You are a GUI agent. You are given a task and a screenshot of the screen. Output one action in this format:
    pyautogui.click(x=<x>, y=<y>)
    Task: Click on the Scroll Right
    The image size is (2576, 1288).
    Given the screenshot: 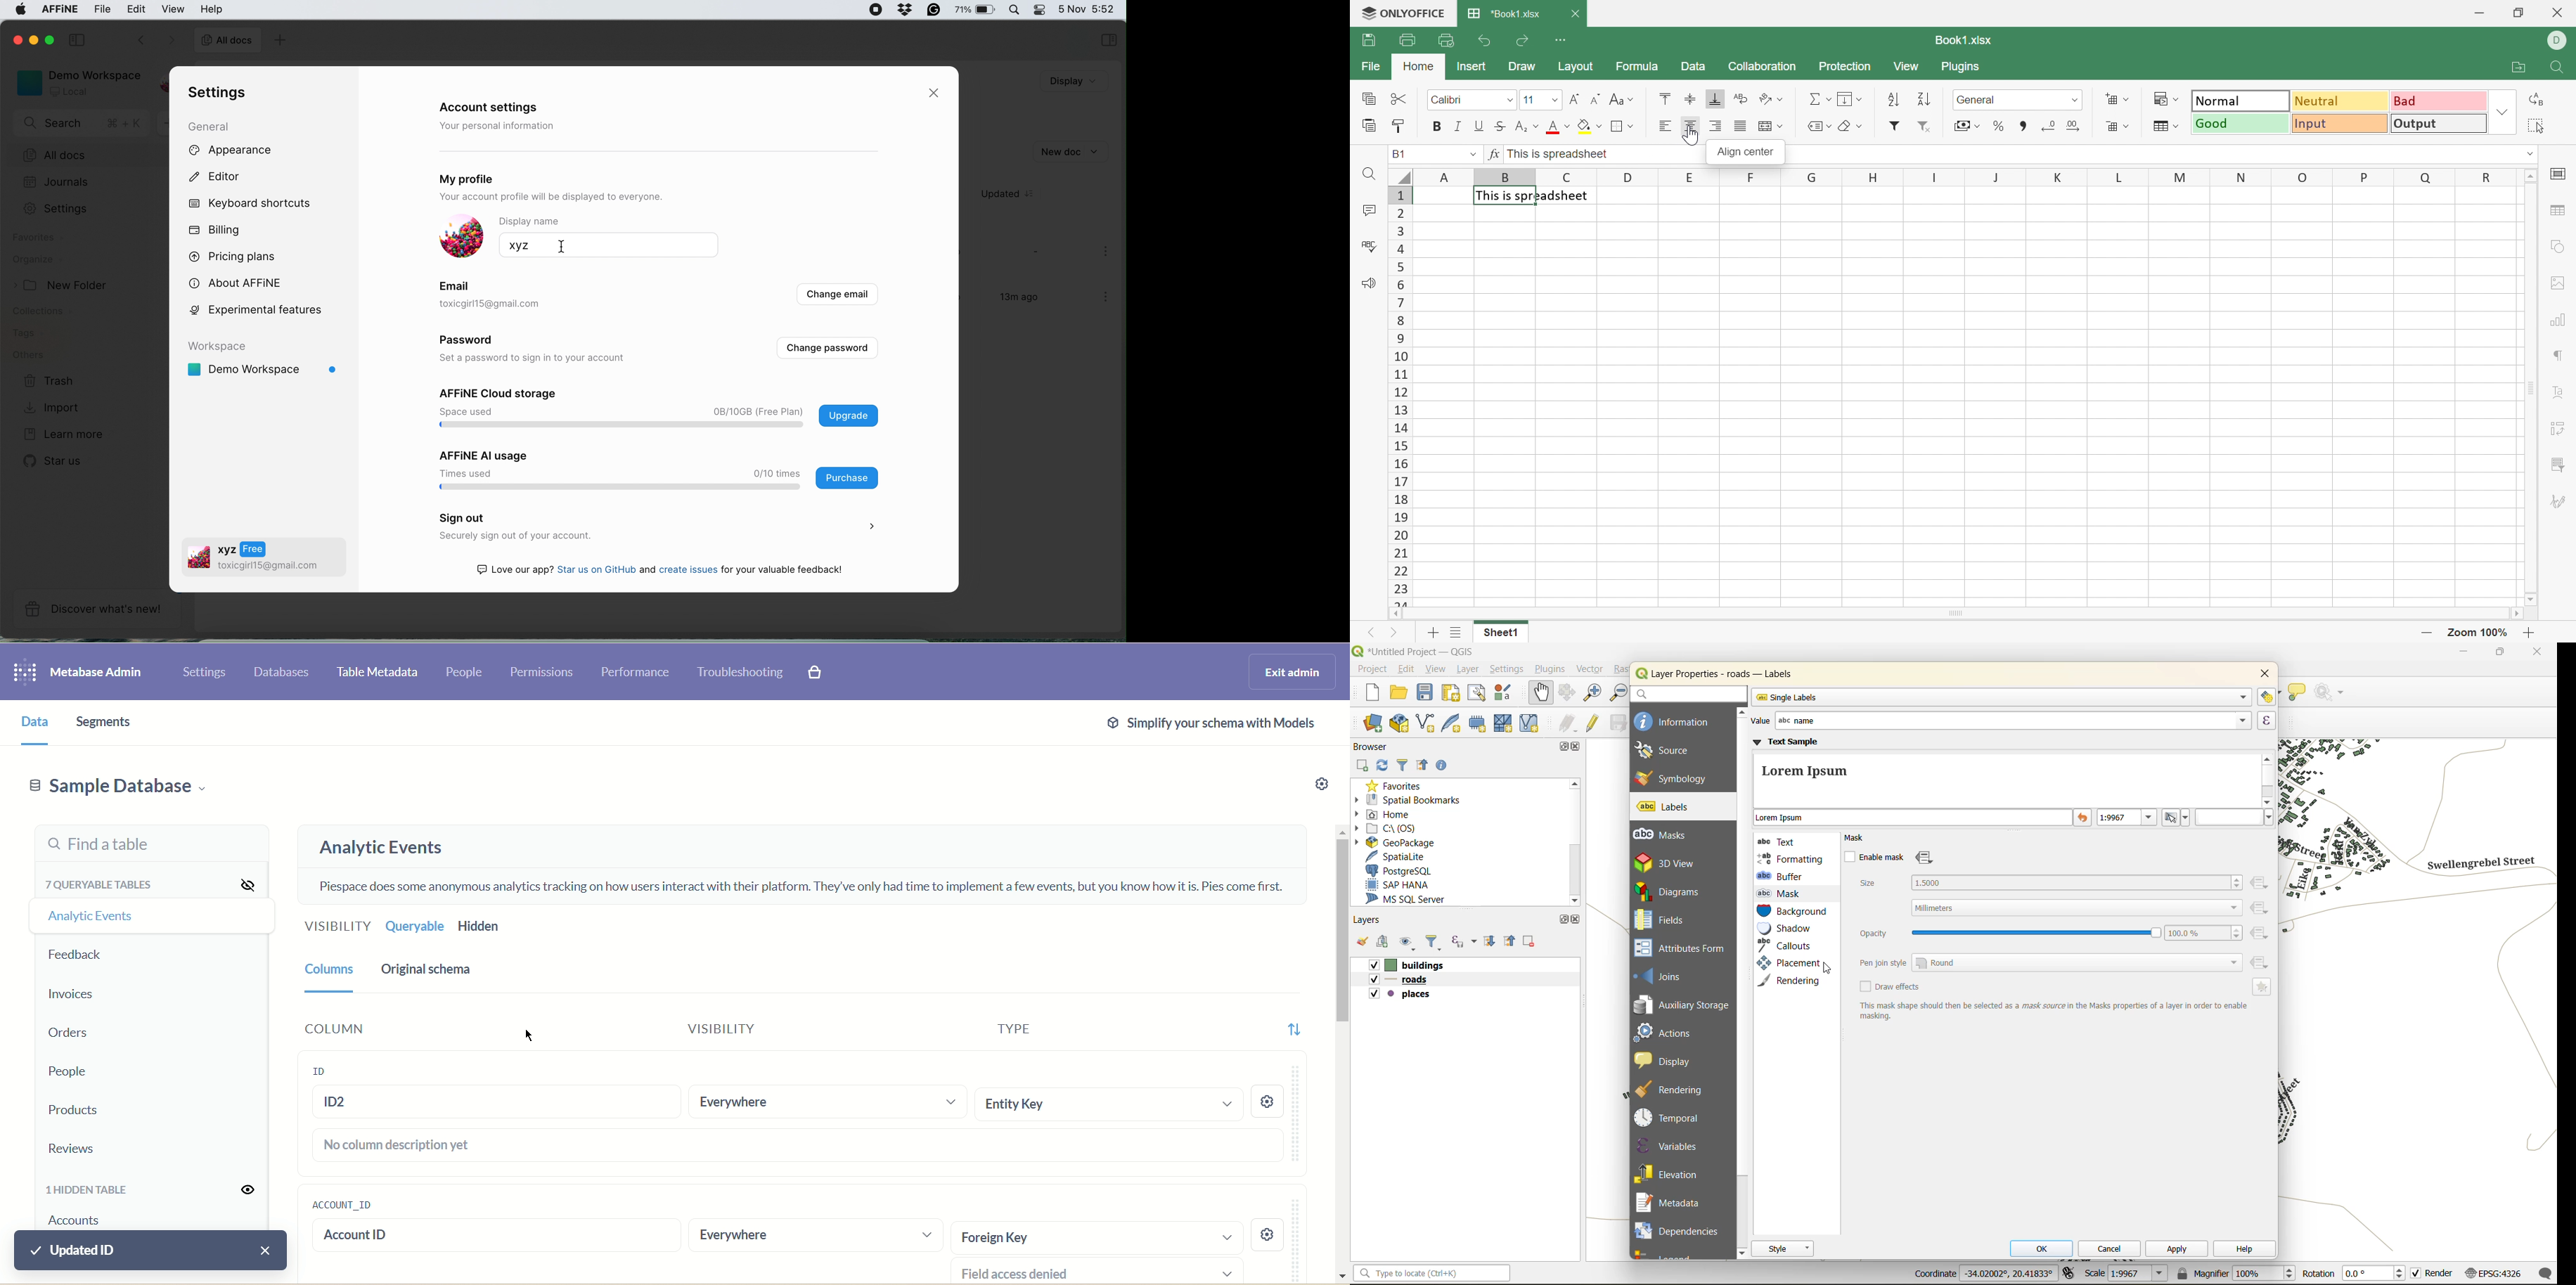 What is the action you would take?
    pyautogui.click(x=2518, y=613)
    